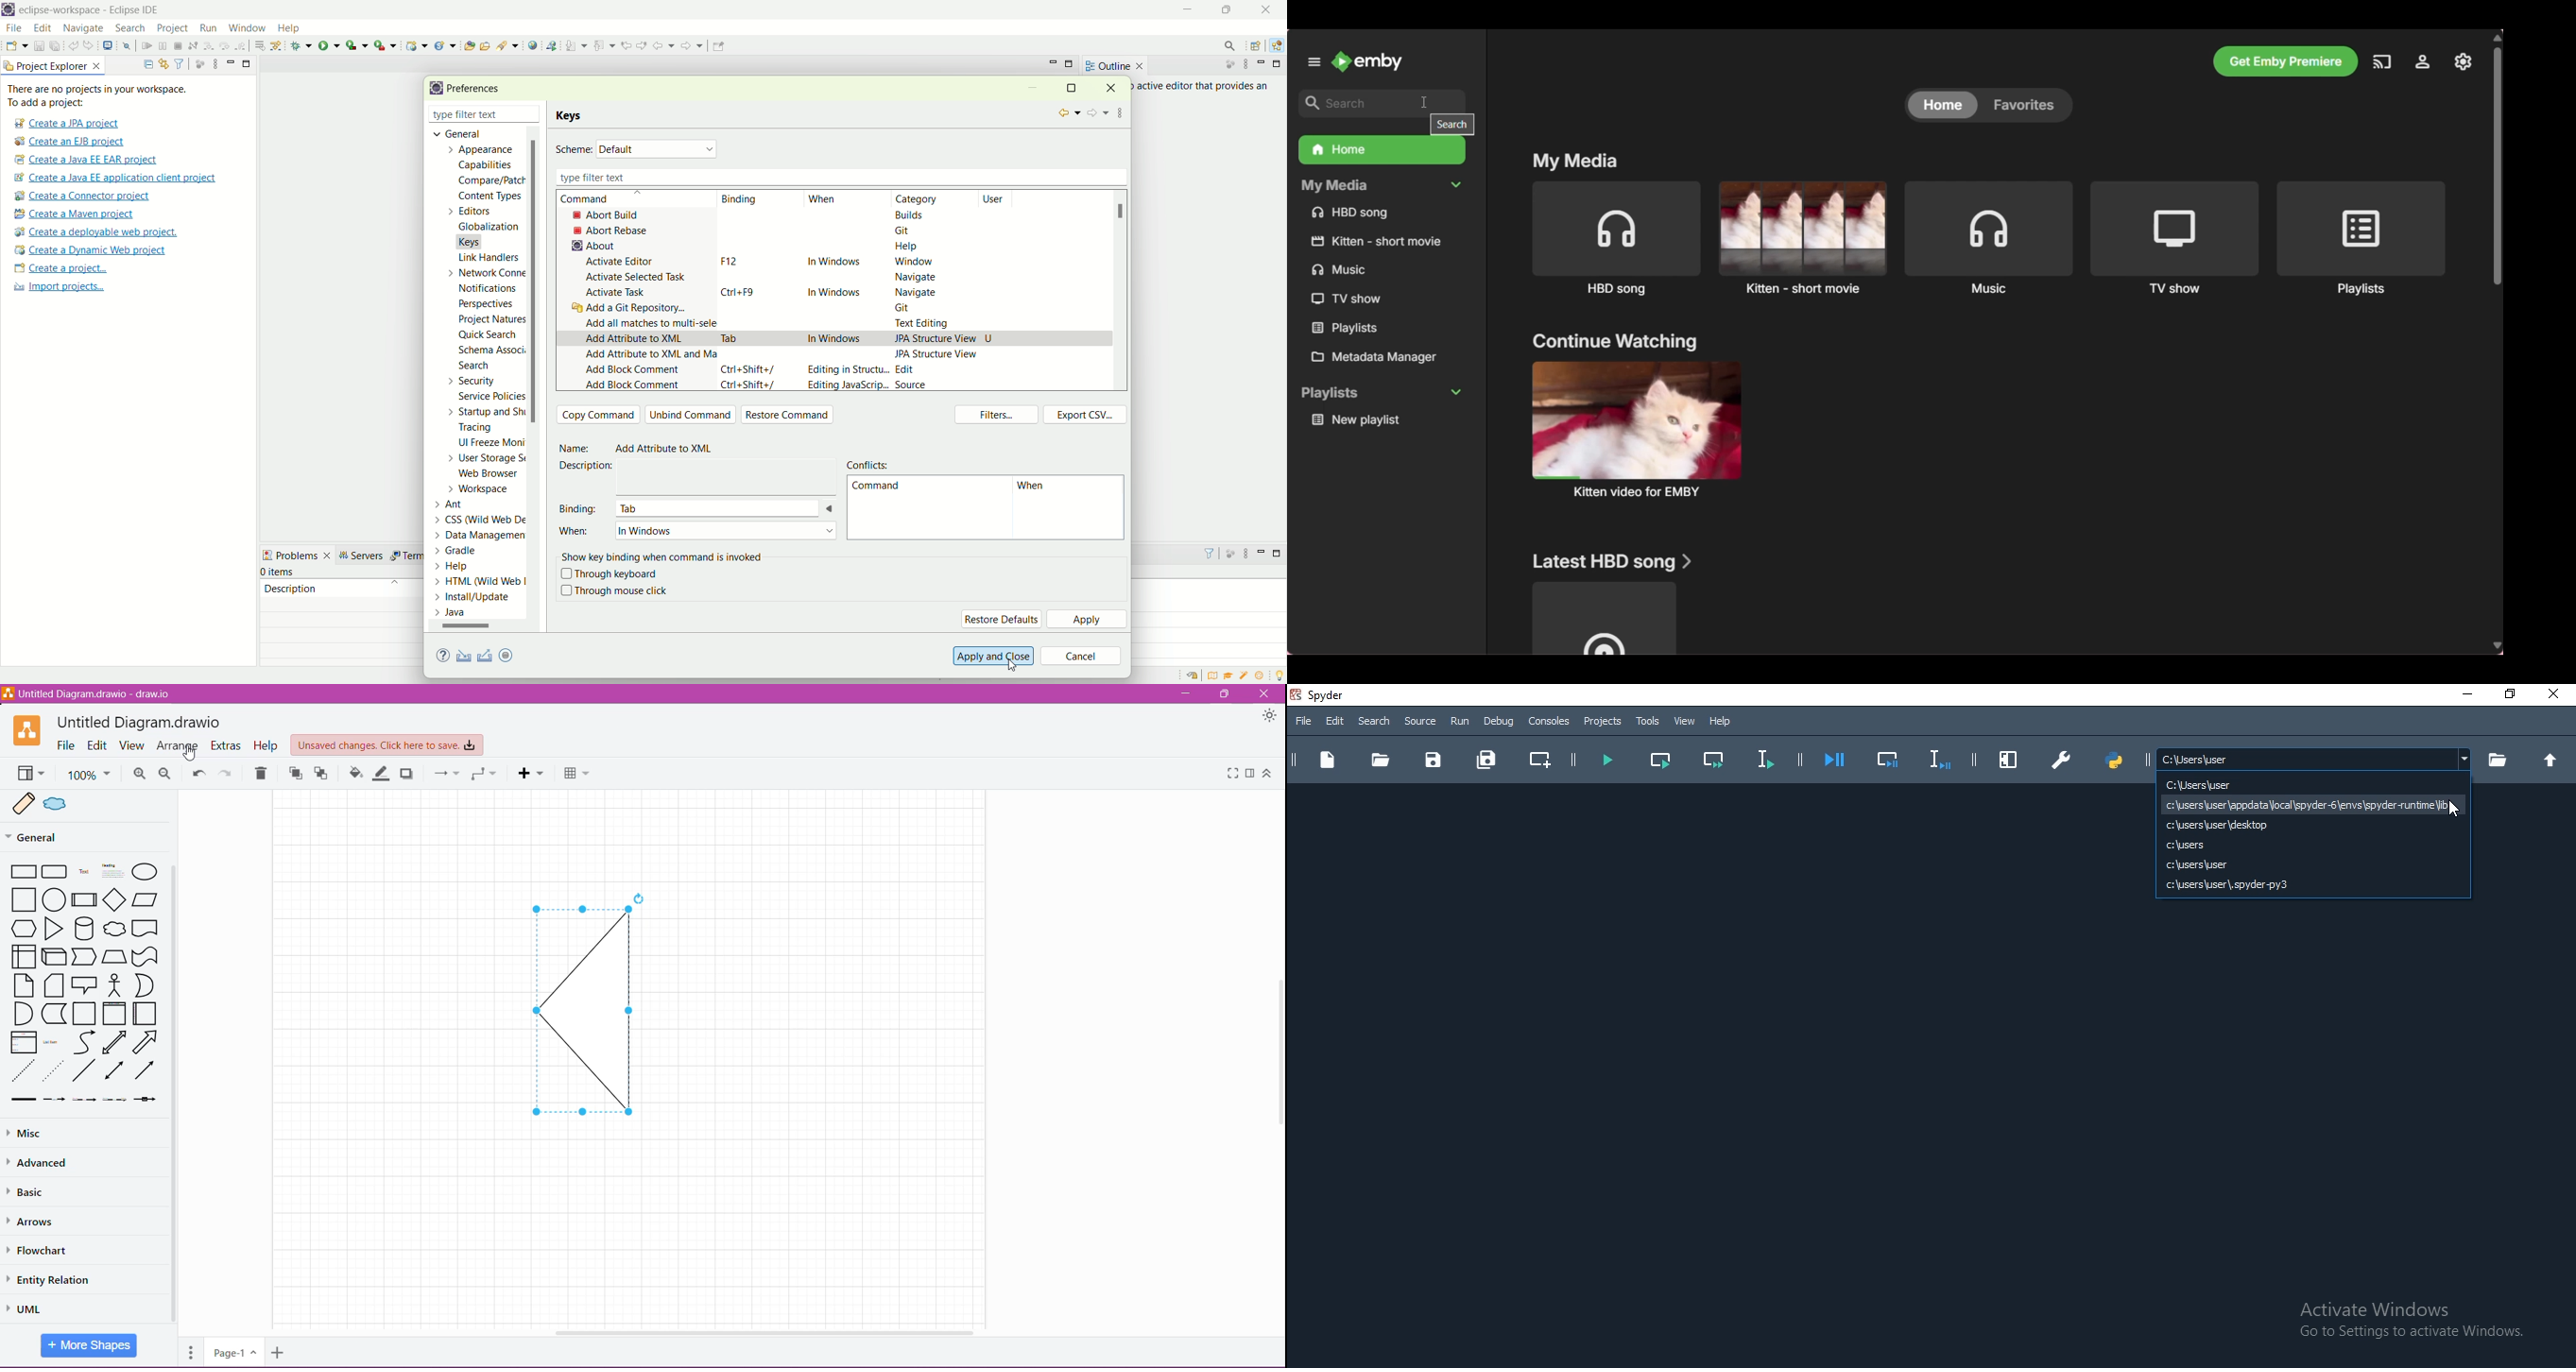 The height and width of the screenshot is (1372, 2576). Describe the element at coordinates (727, 261) in the screenshot. I see `F12` at that location.